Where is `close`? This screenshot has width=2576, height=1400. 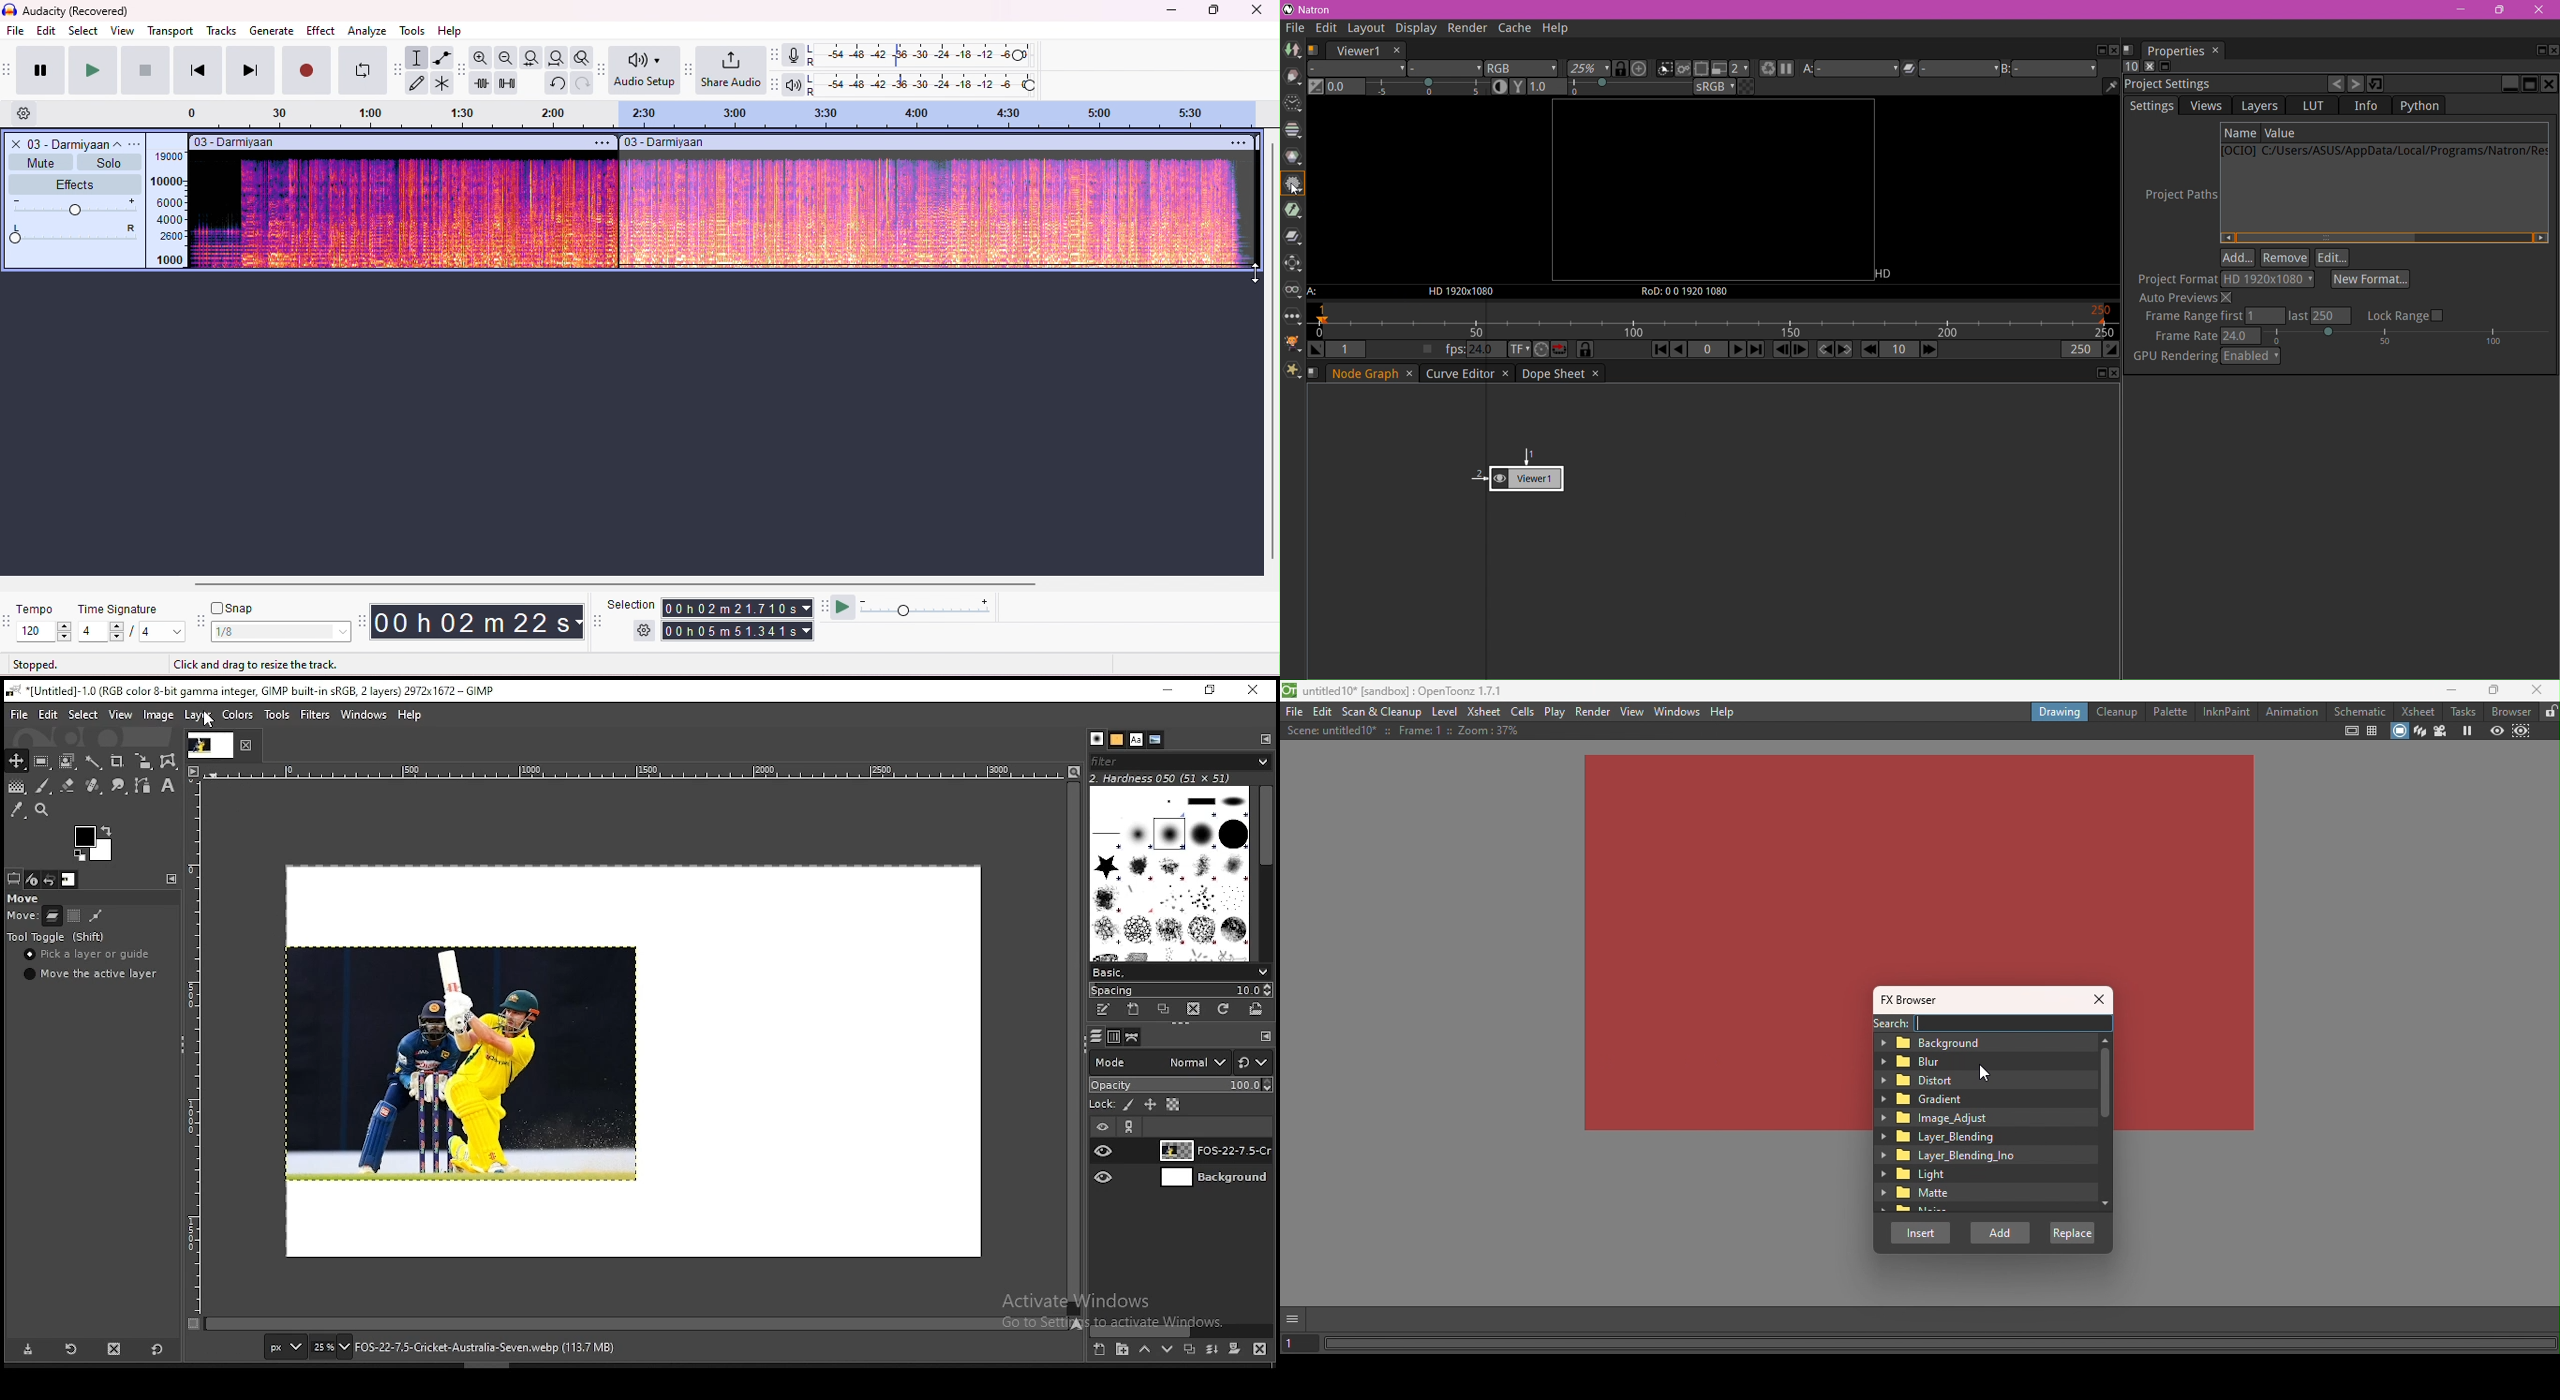 close is located at coordinates (1253, 690).